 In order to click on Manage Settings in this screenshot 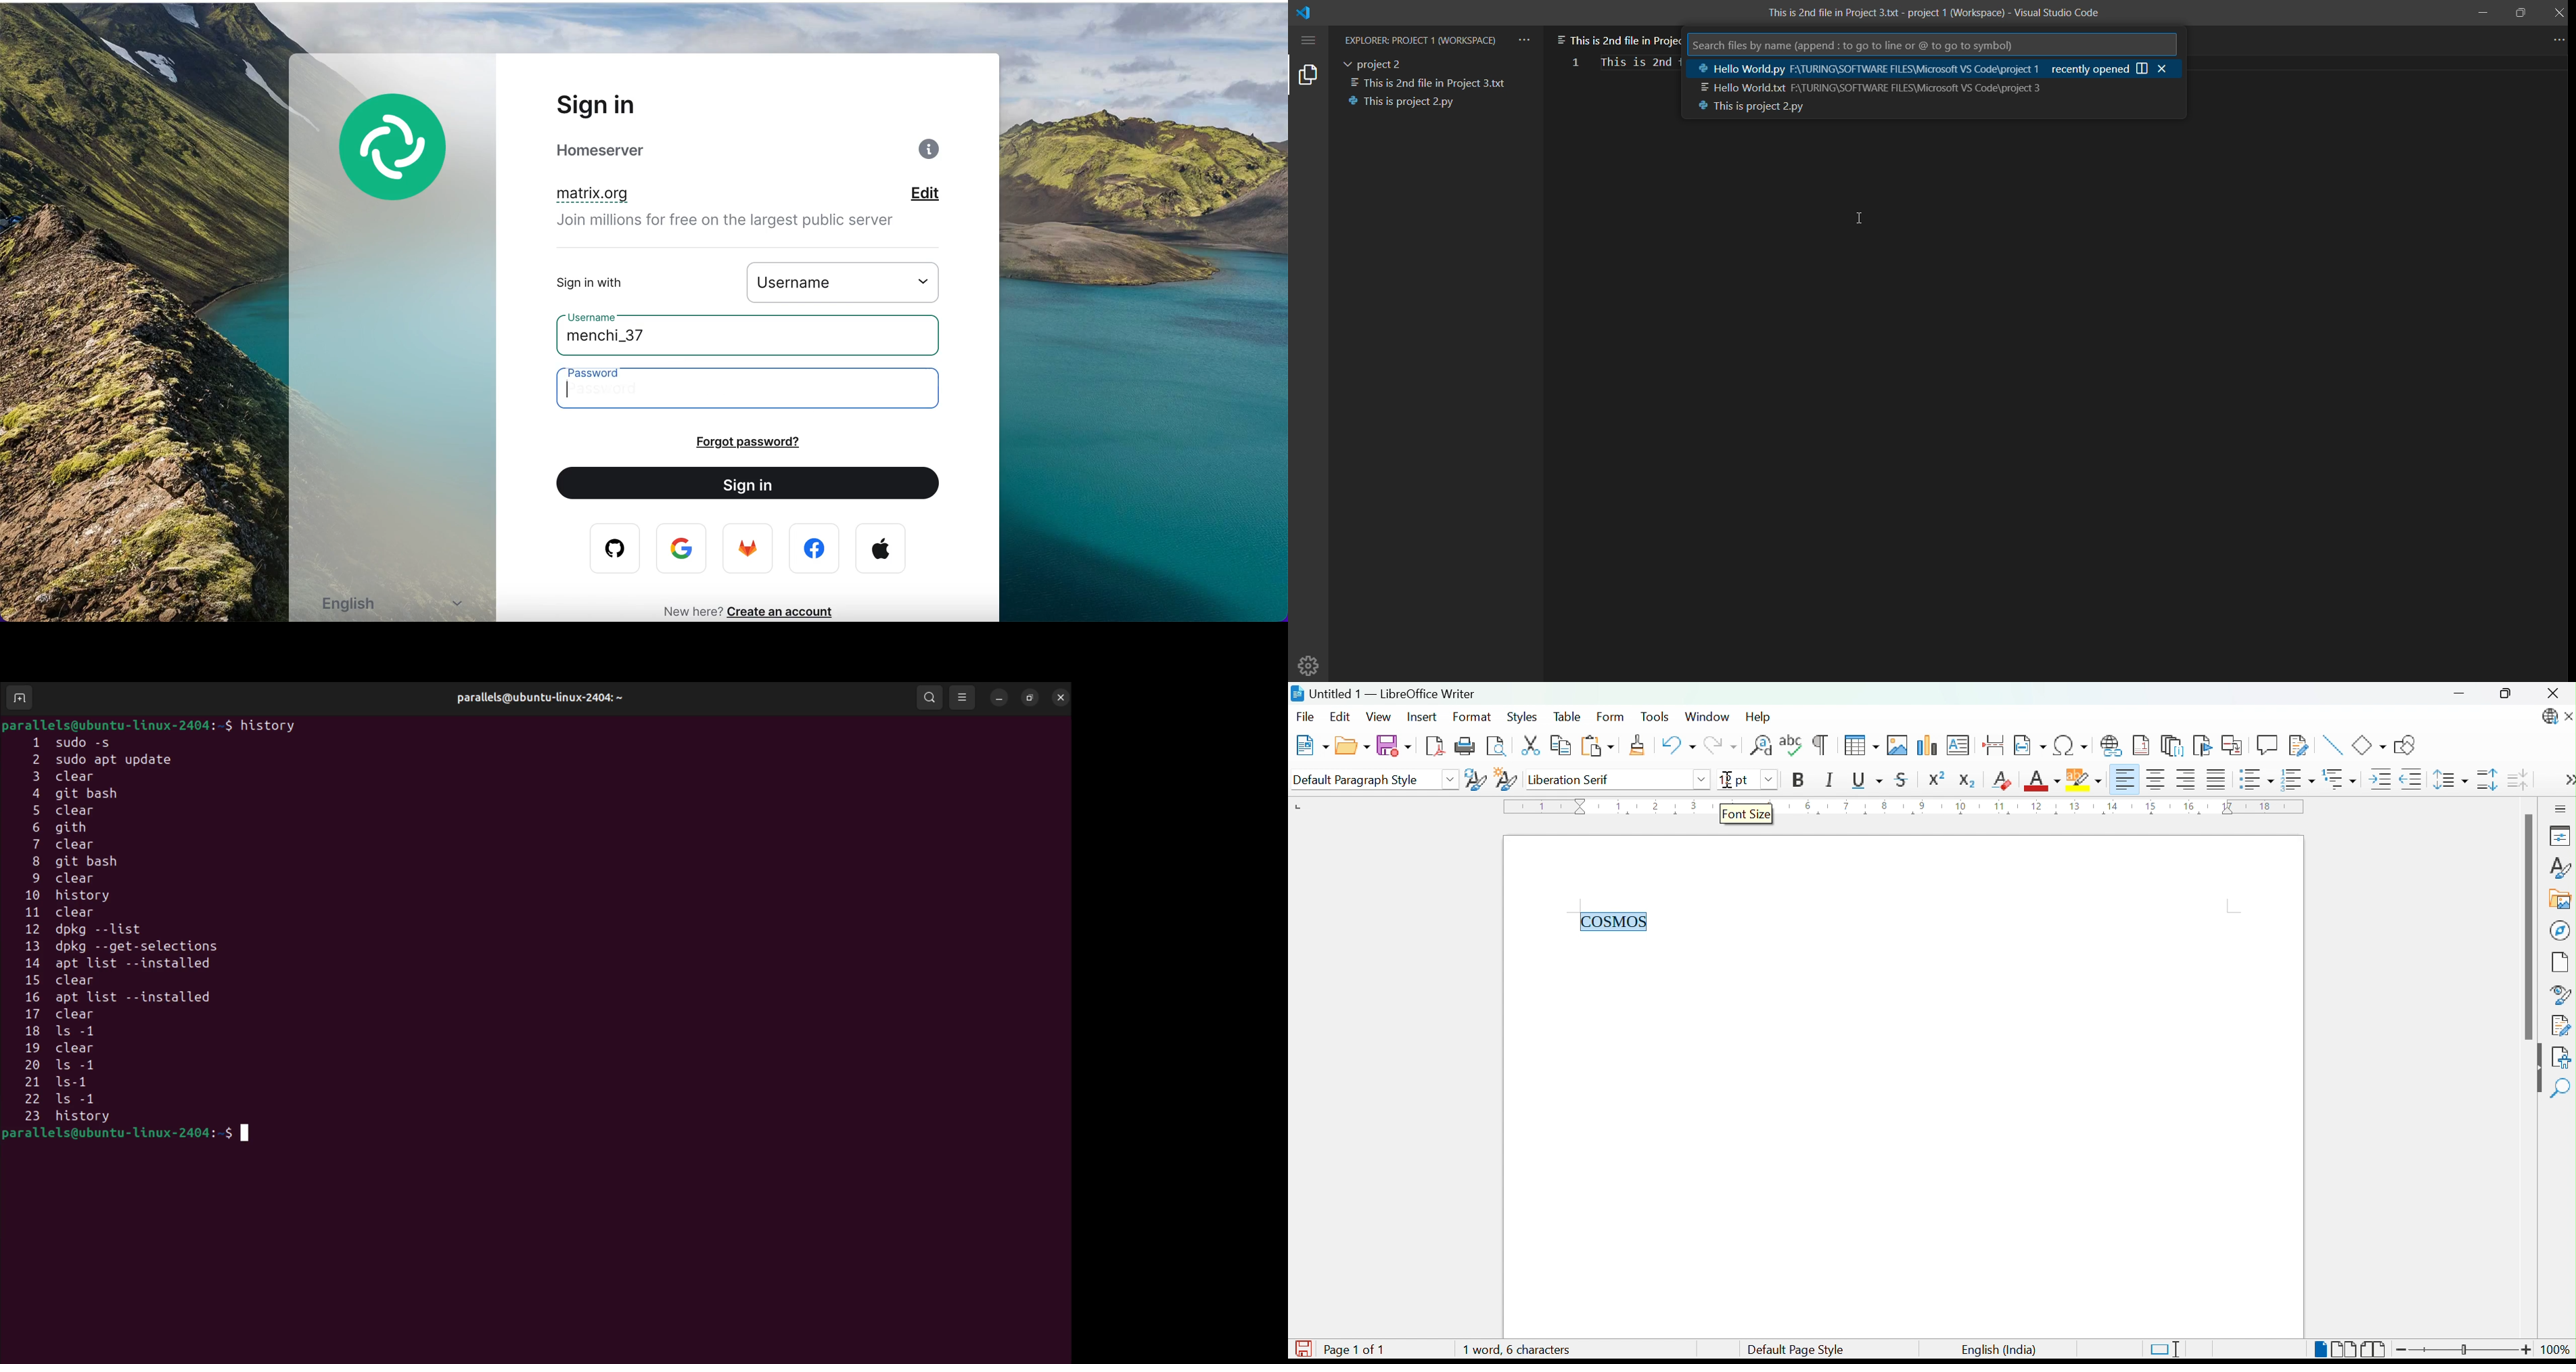, I will do `click(2561, 1025)`.